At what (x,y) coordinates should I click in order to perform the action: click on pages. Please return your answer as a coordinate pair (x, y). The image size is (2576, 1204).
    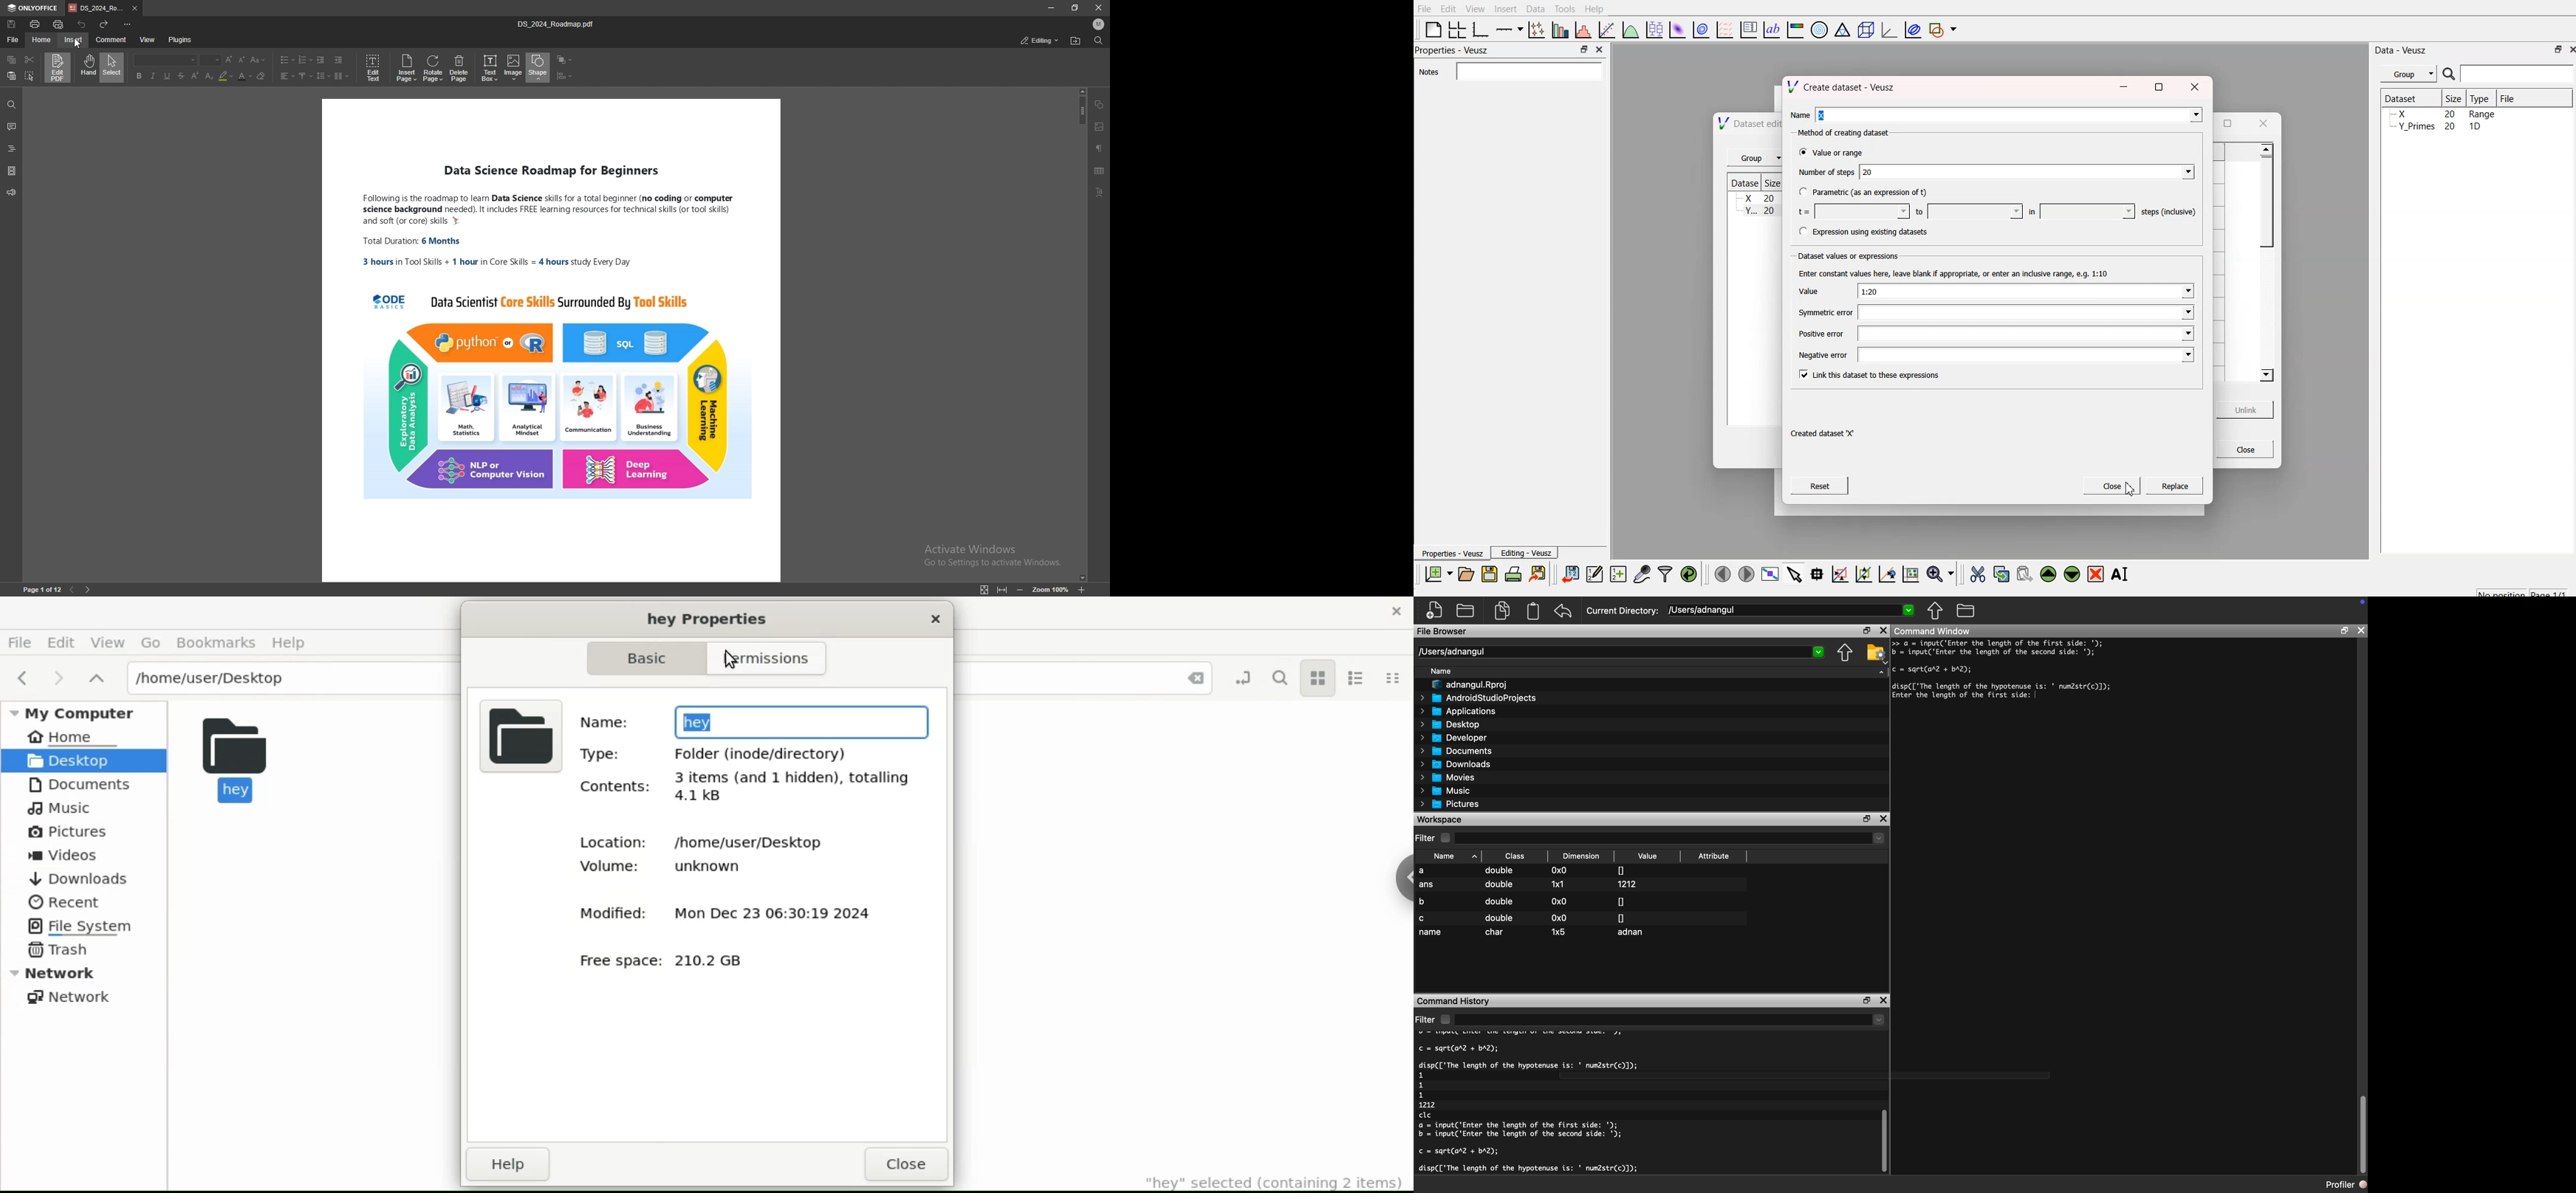
    Looking at the image, I should click on (12, 170).